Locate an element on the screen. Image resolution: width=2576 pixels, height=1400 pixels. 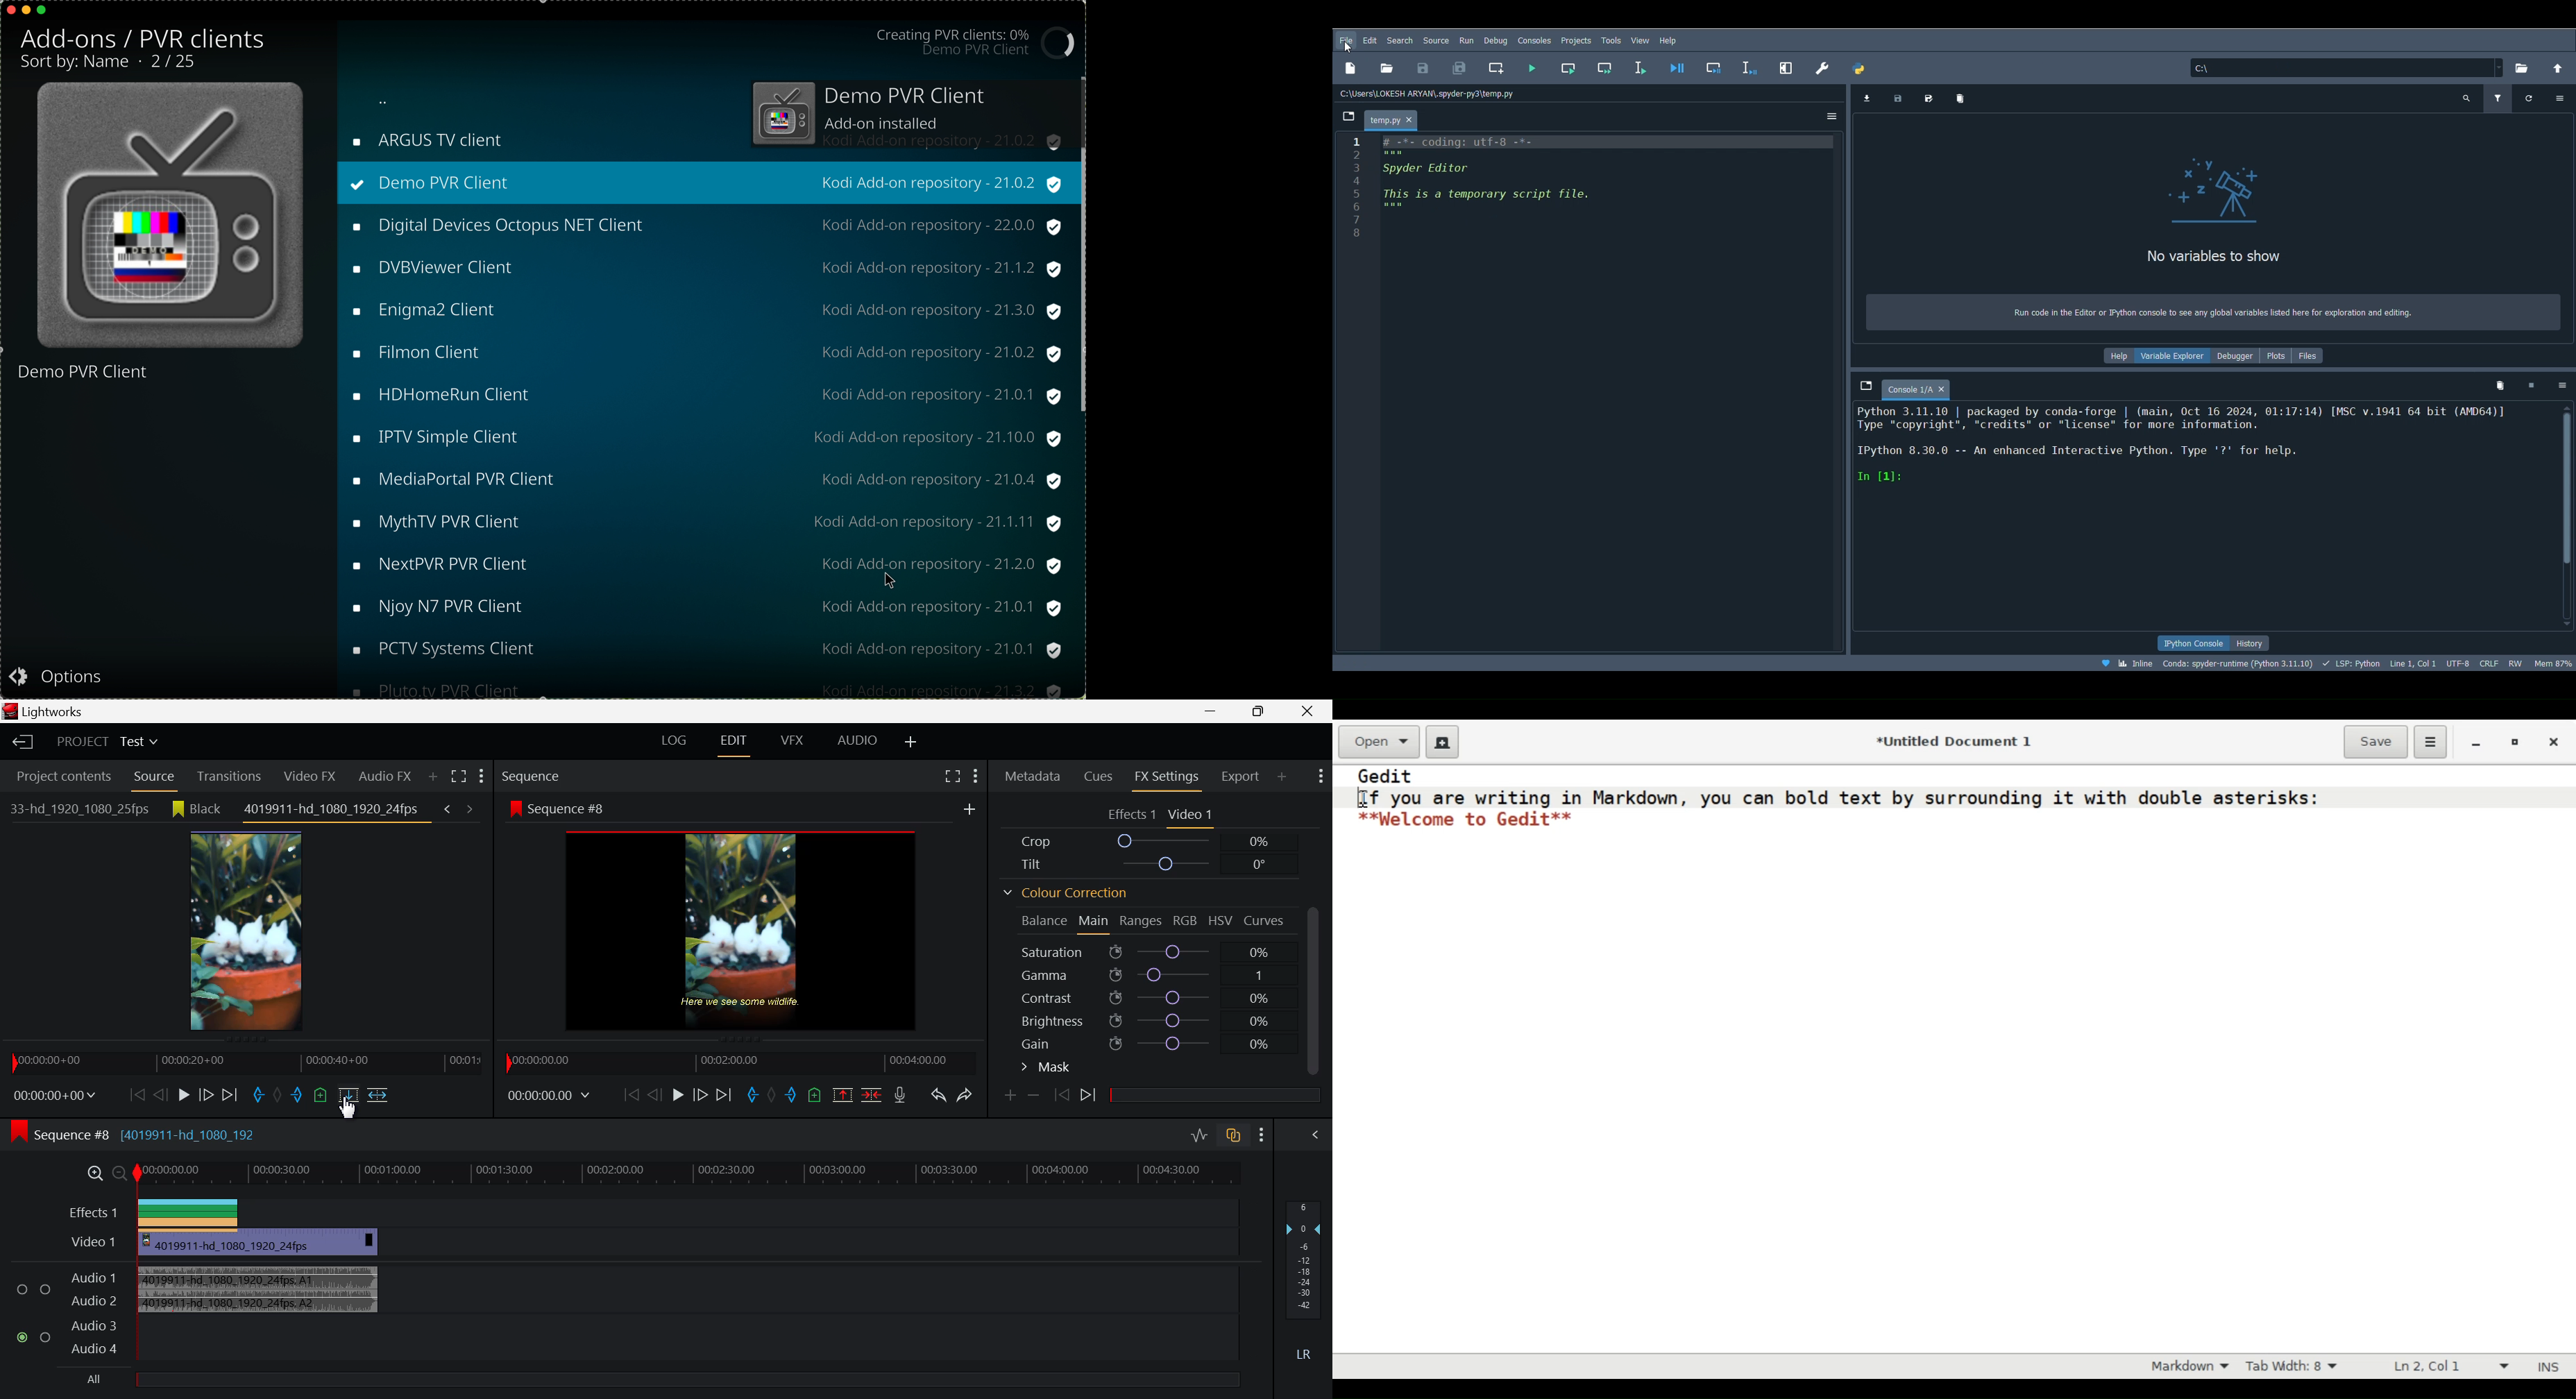
Options is located at coordinates (2563, 98).